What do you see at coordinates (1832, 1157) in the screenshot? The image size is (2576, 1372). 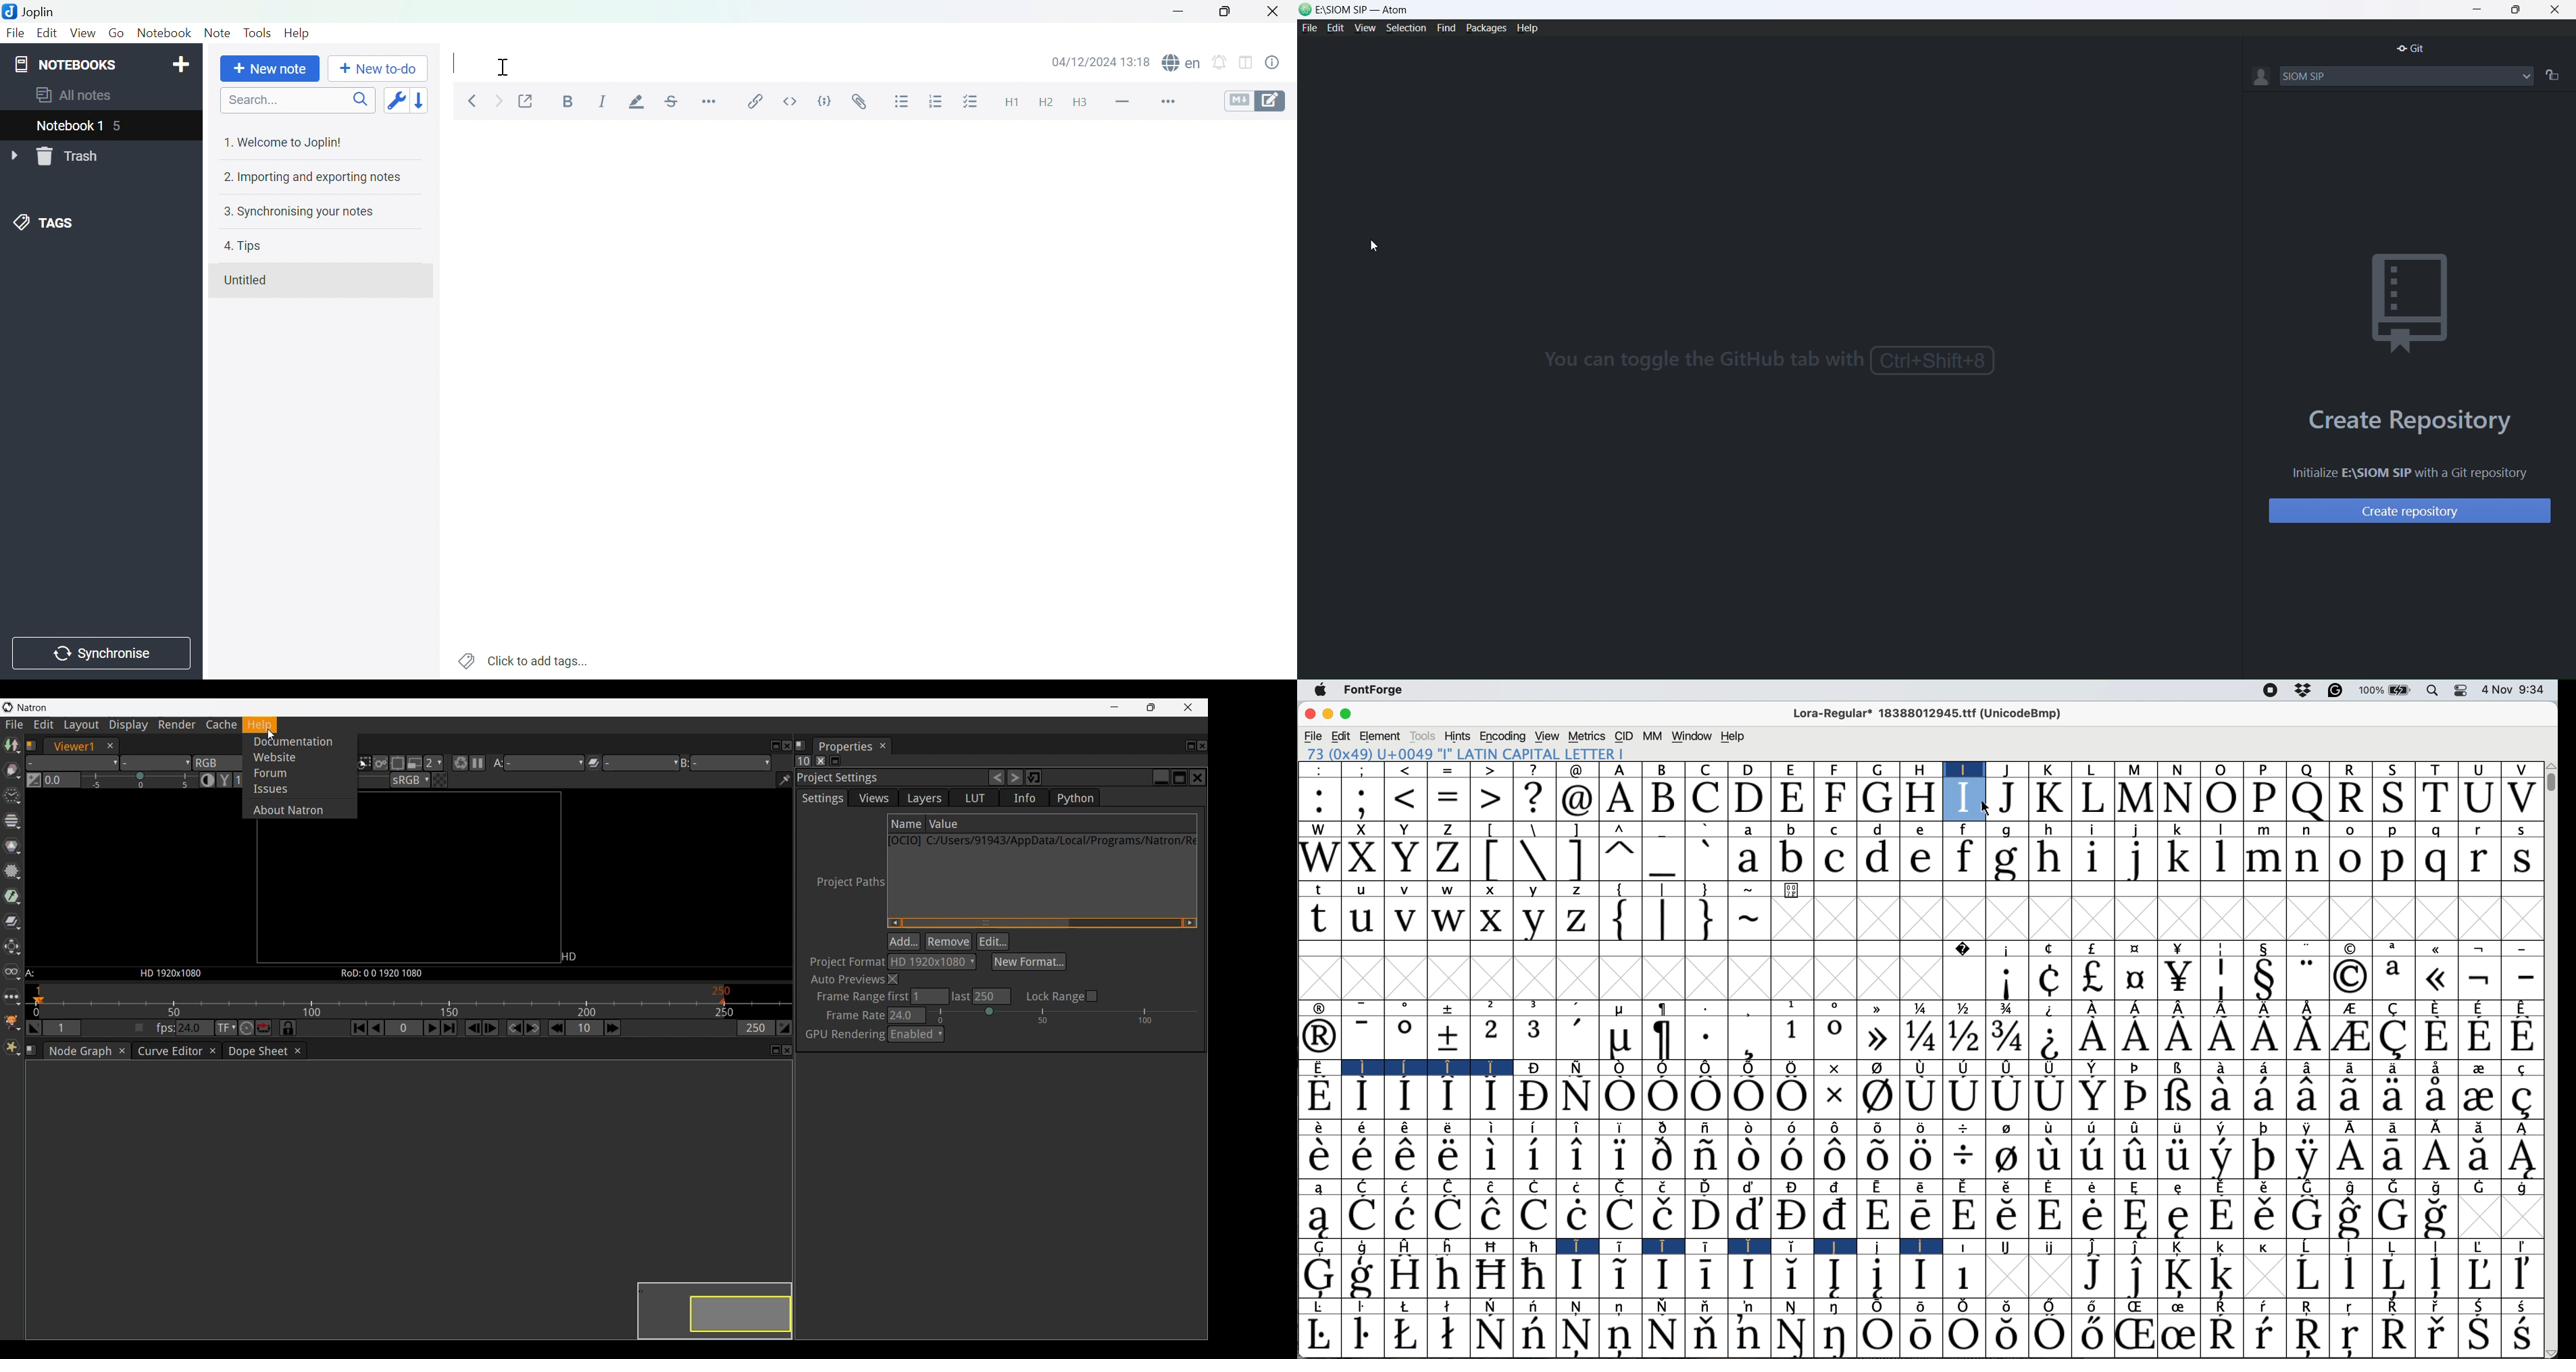 I see `Symbol` at bounding box center [1832, 1157].